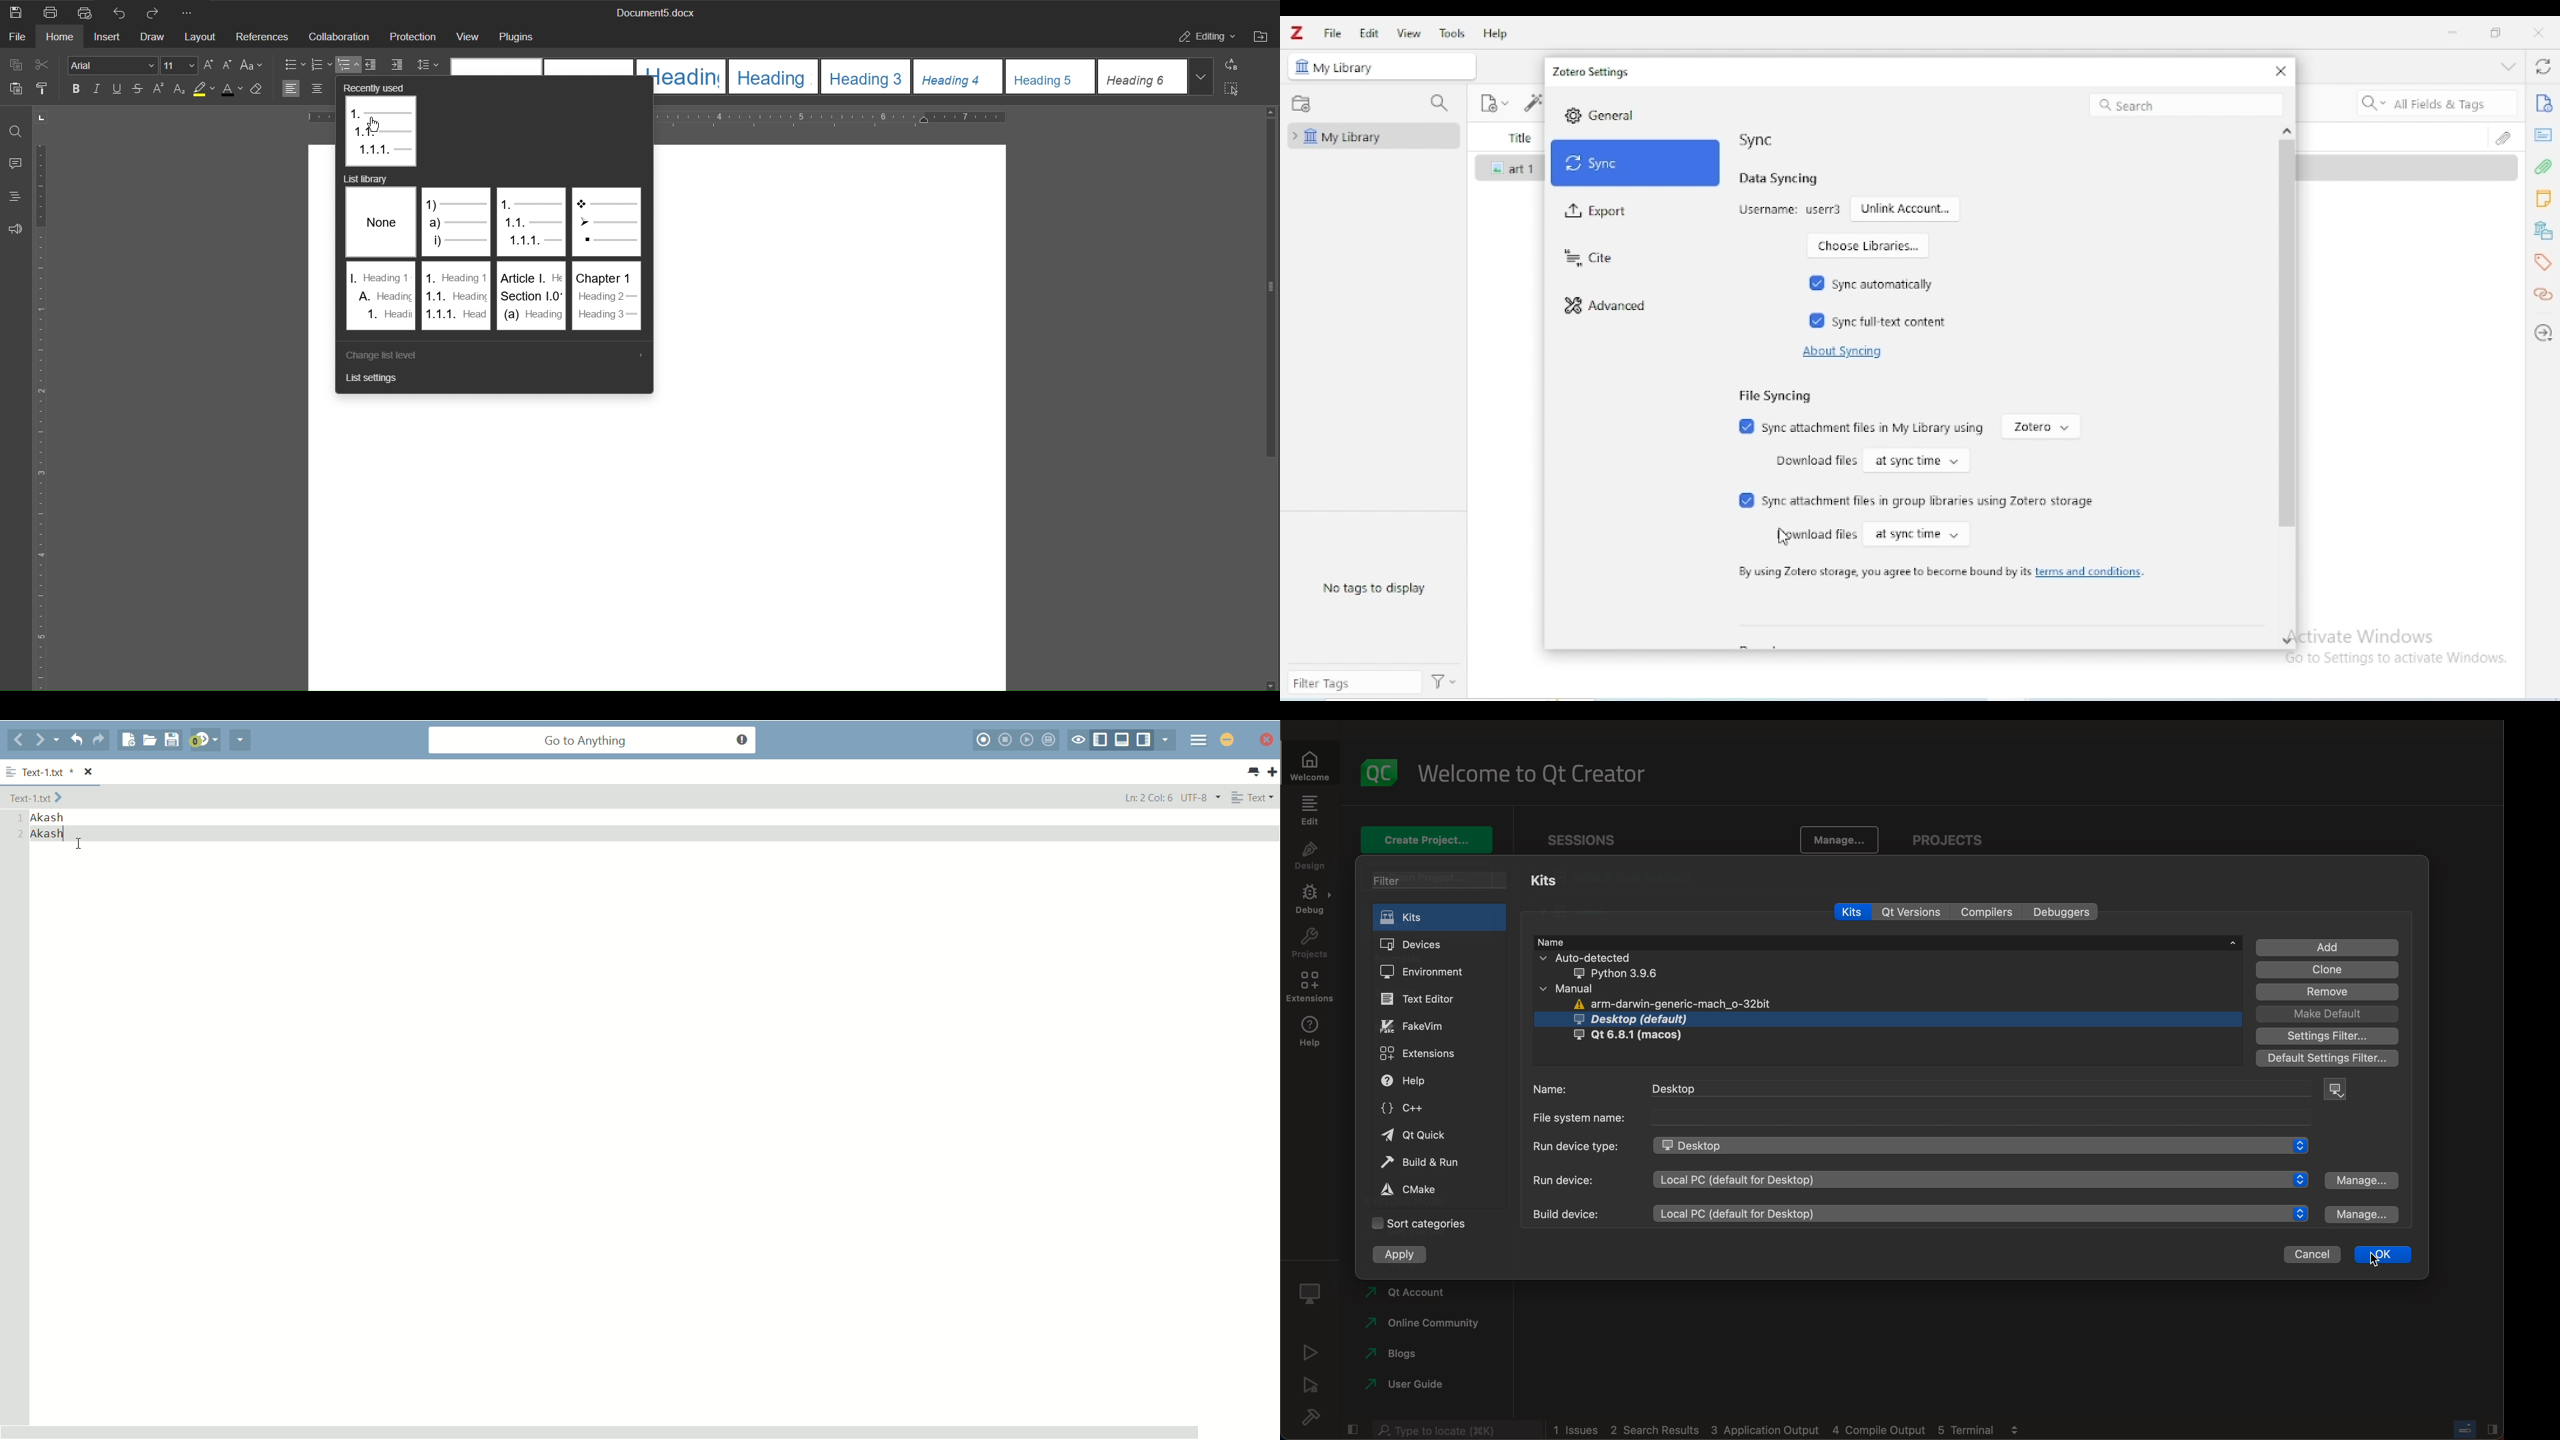 The image size is (2576, 1456). What do you see at coordinates (239, 741) in the screenshot?
I see `share current file` at bounding box center [239, 741].